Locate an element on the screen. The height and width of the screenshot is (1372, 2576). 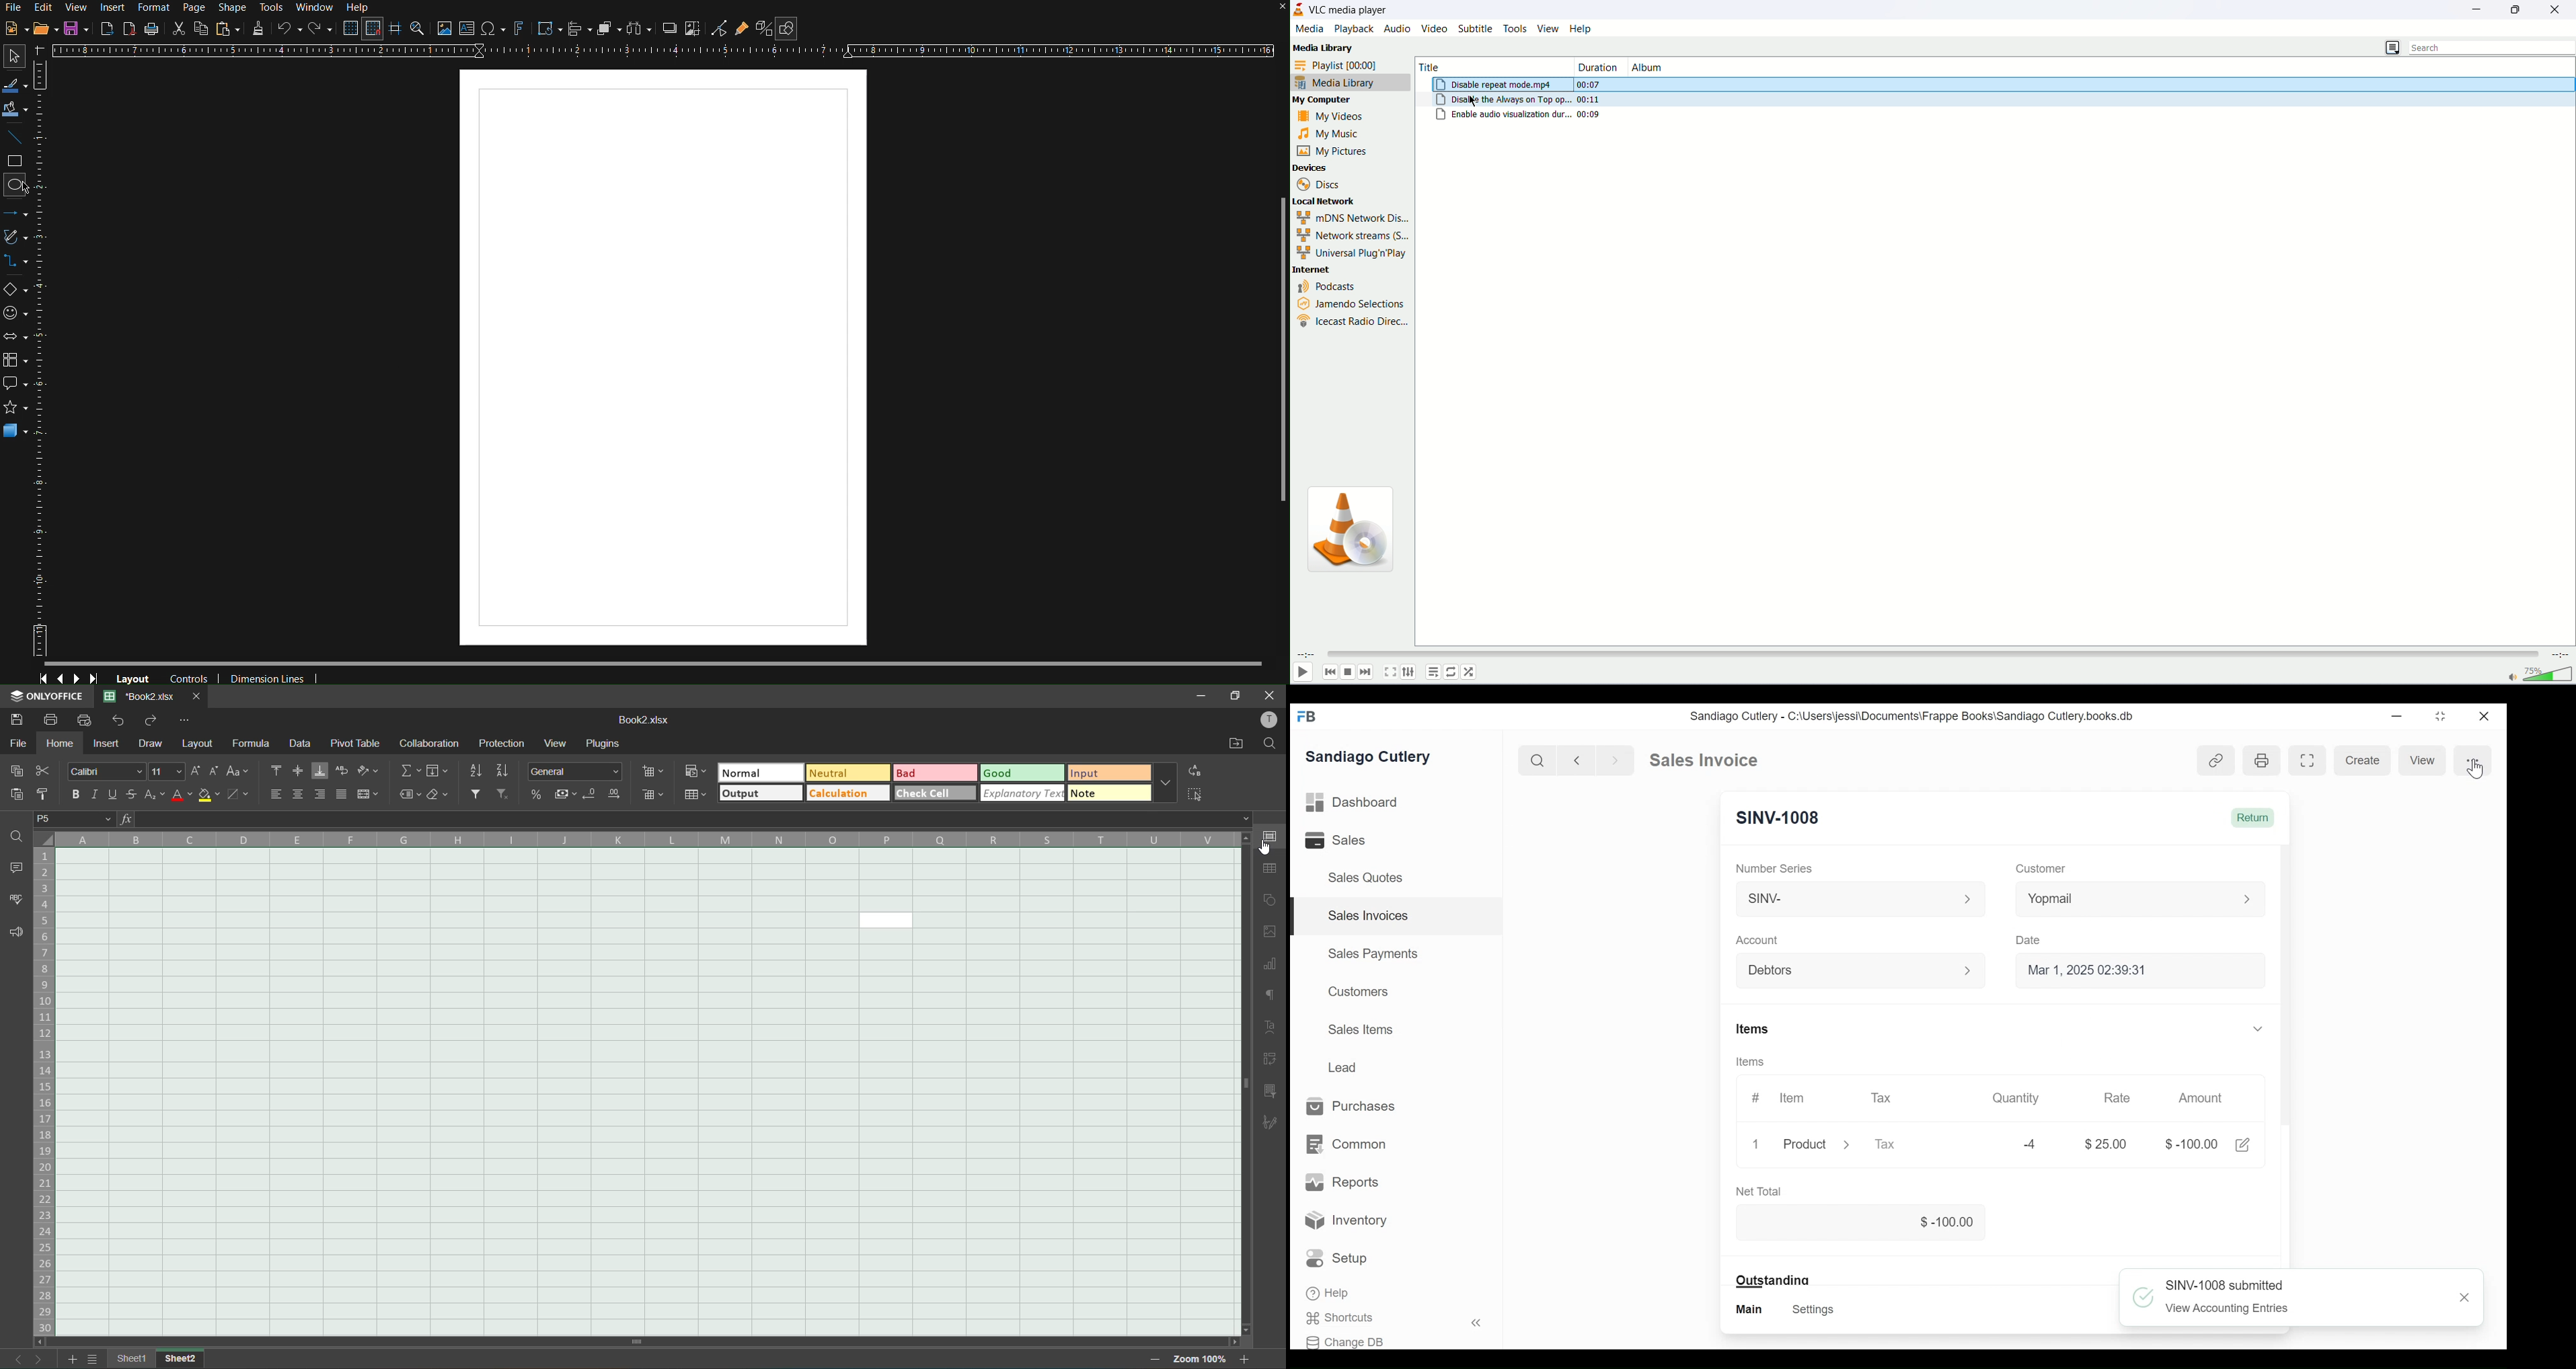
spellcheck is located at coordinates (15, 902).